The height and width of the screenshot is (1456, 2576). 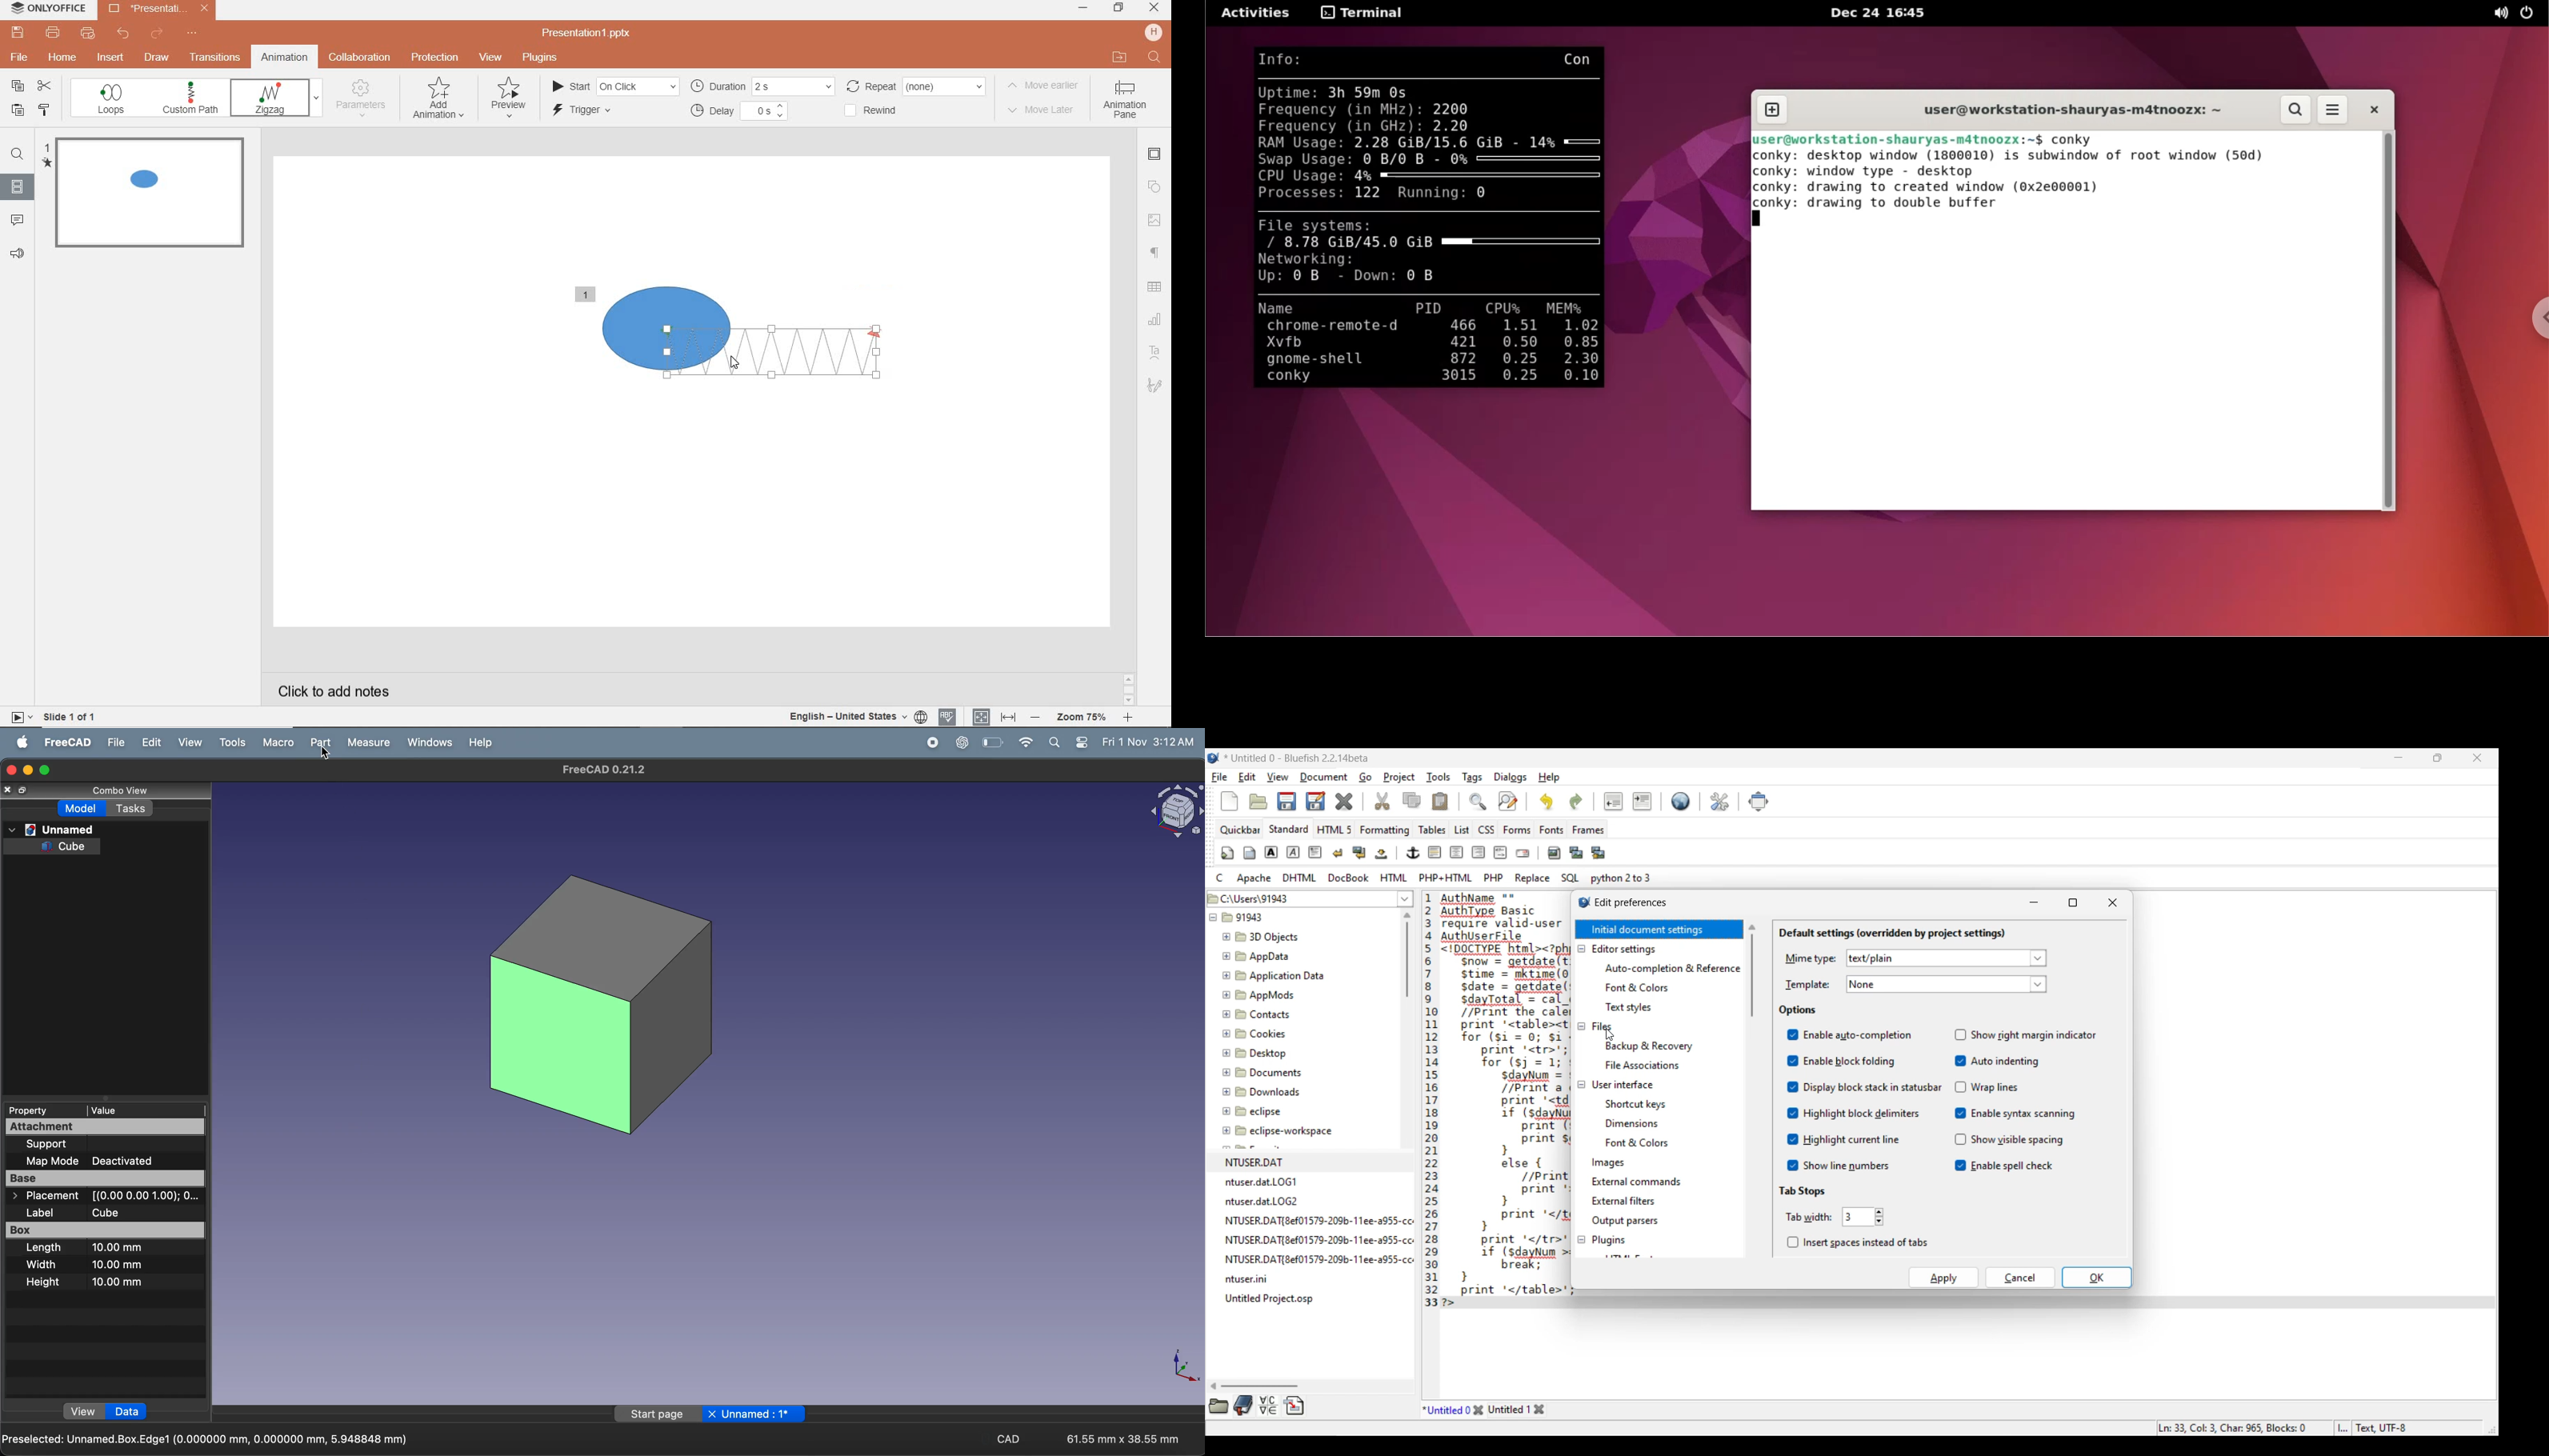 What do you see at coordinates (150, 742) in the screenshot?
I see `edit` at bounding box center [150, 742].